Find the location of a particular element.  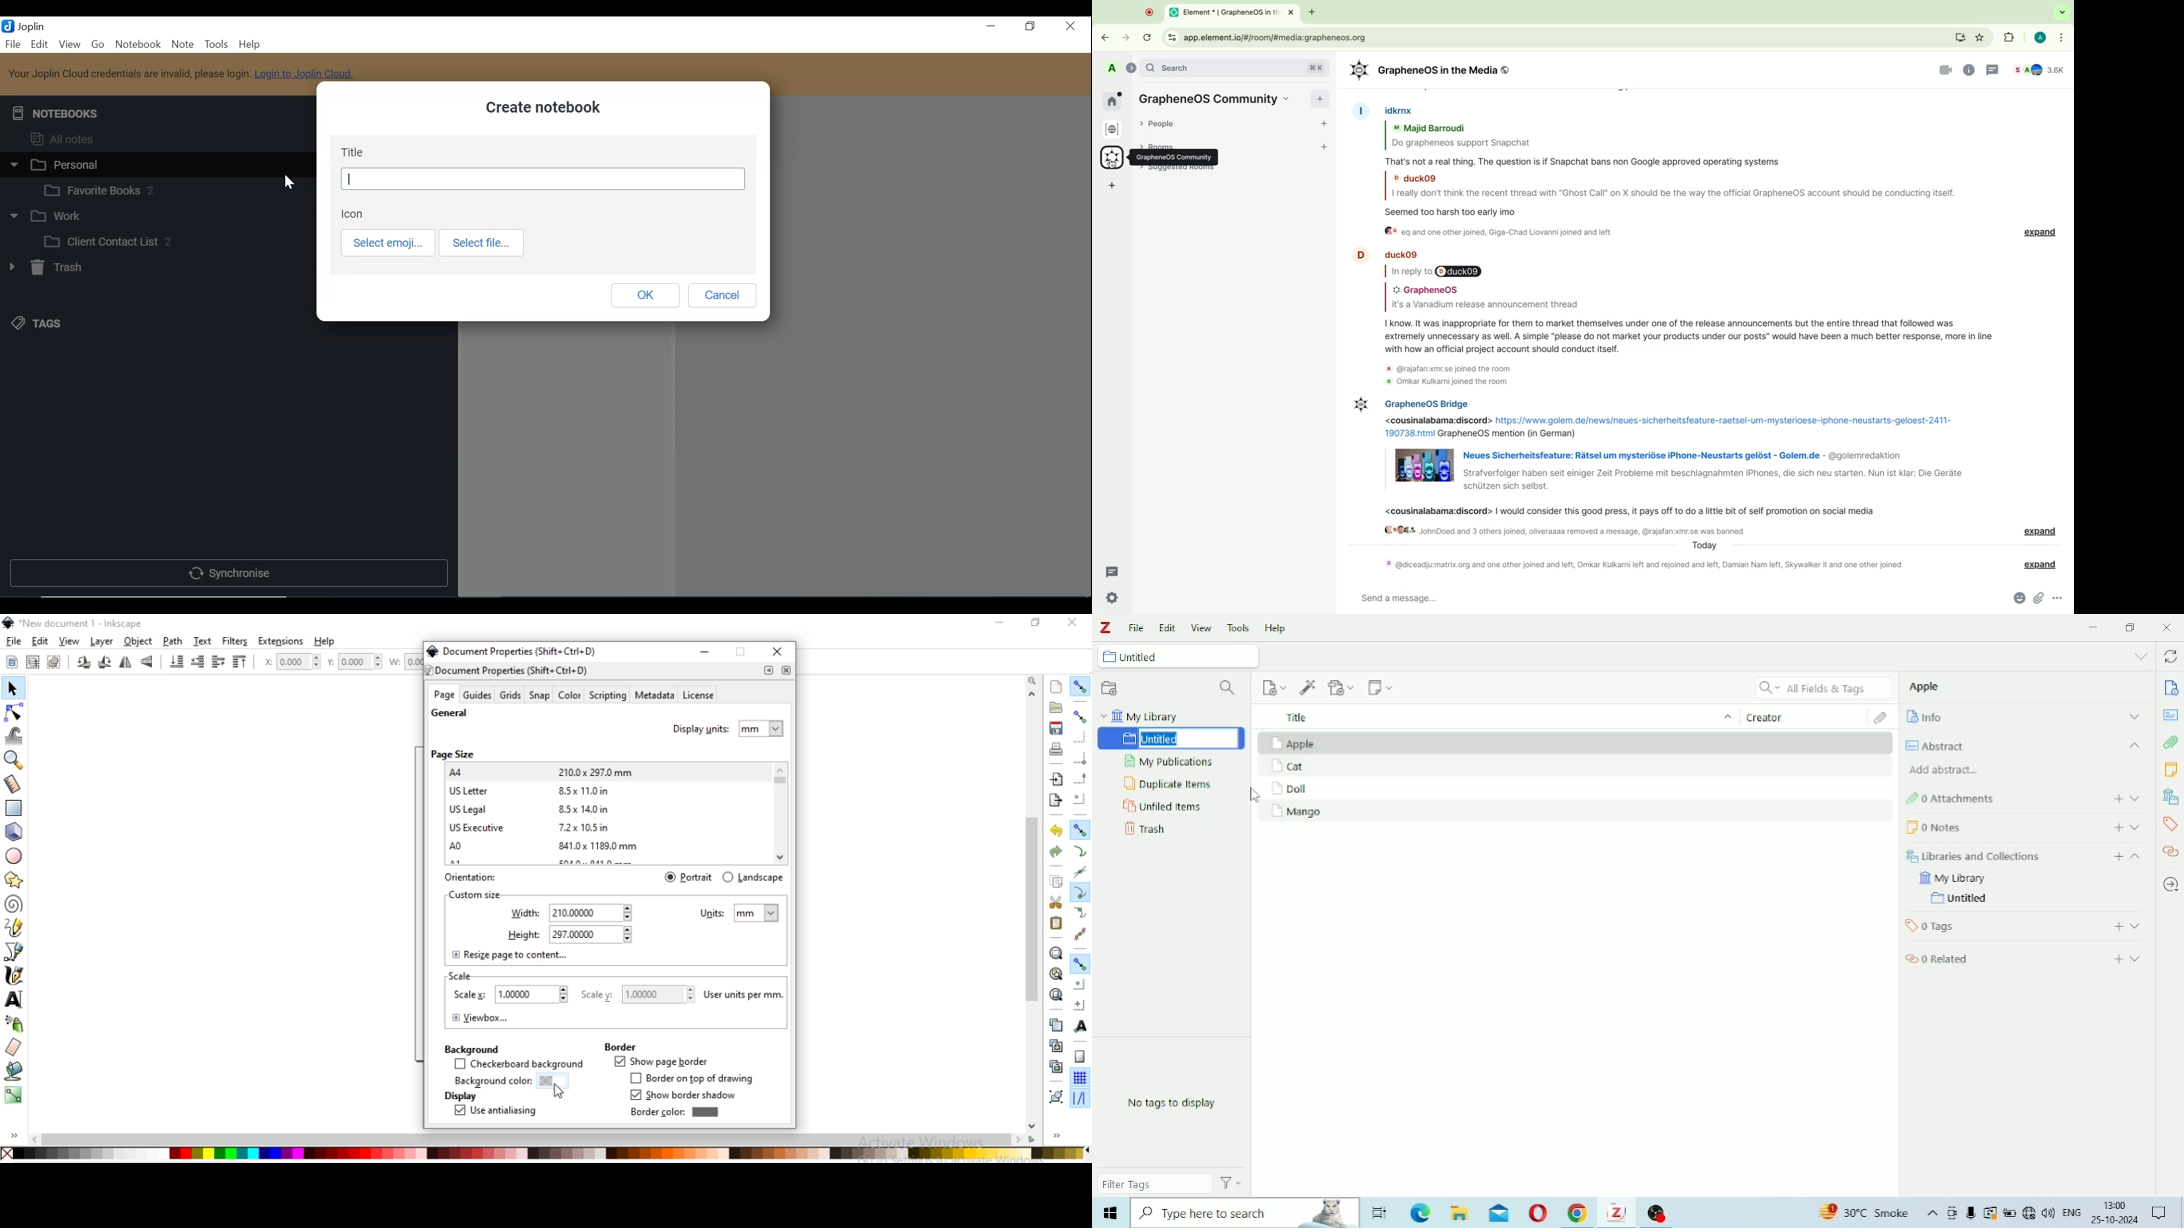

 is located at coordinates (1617, 1215).